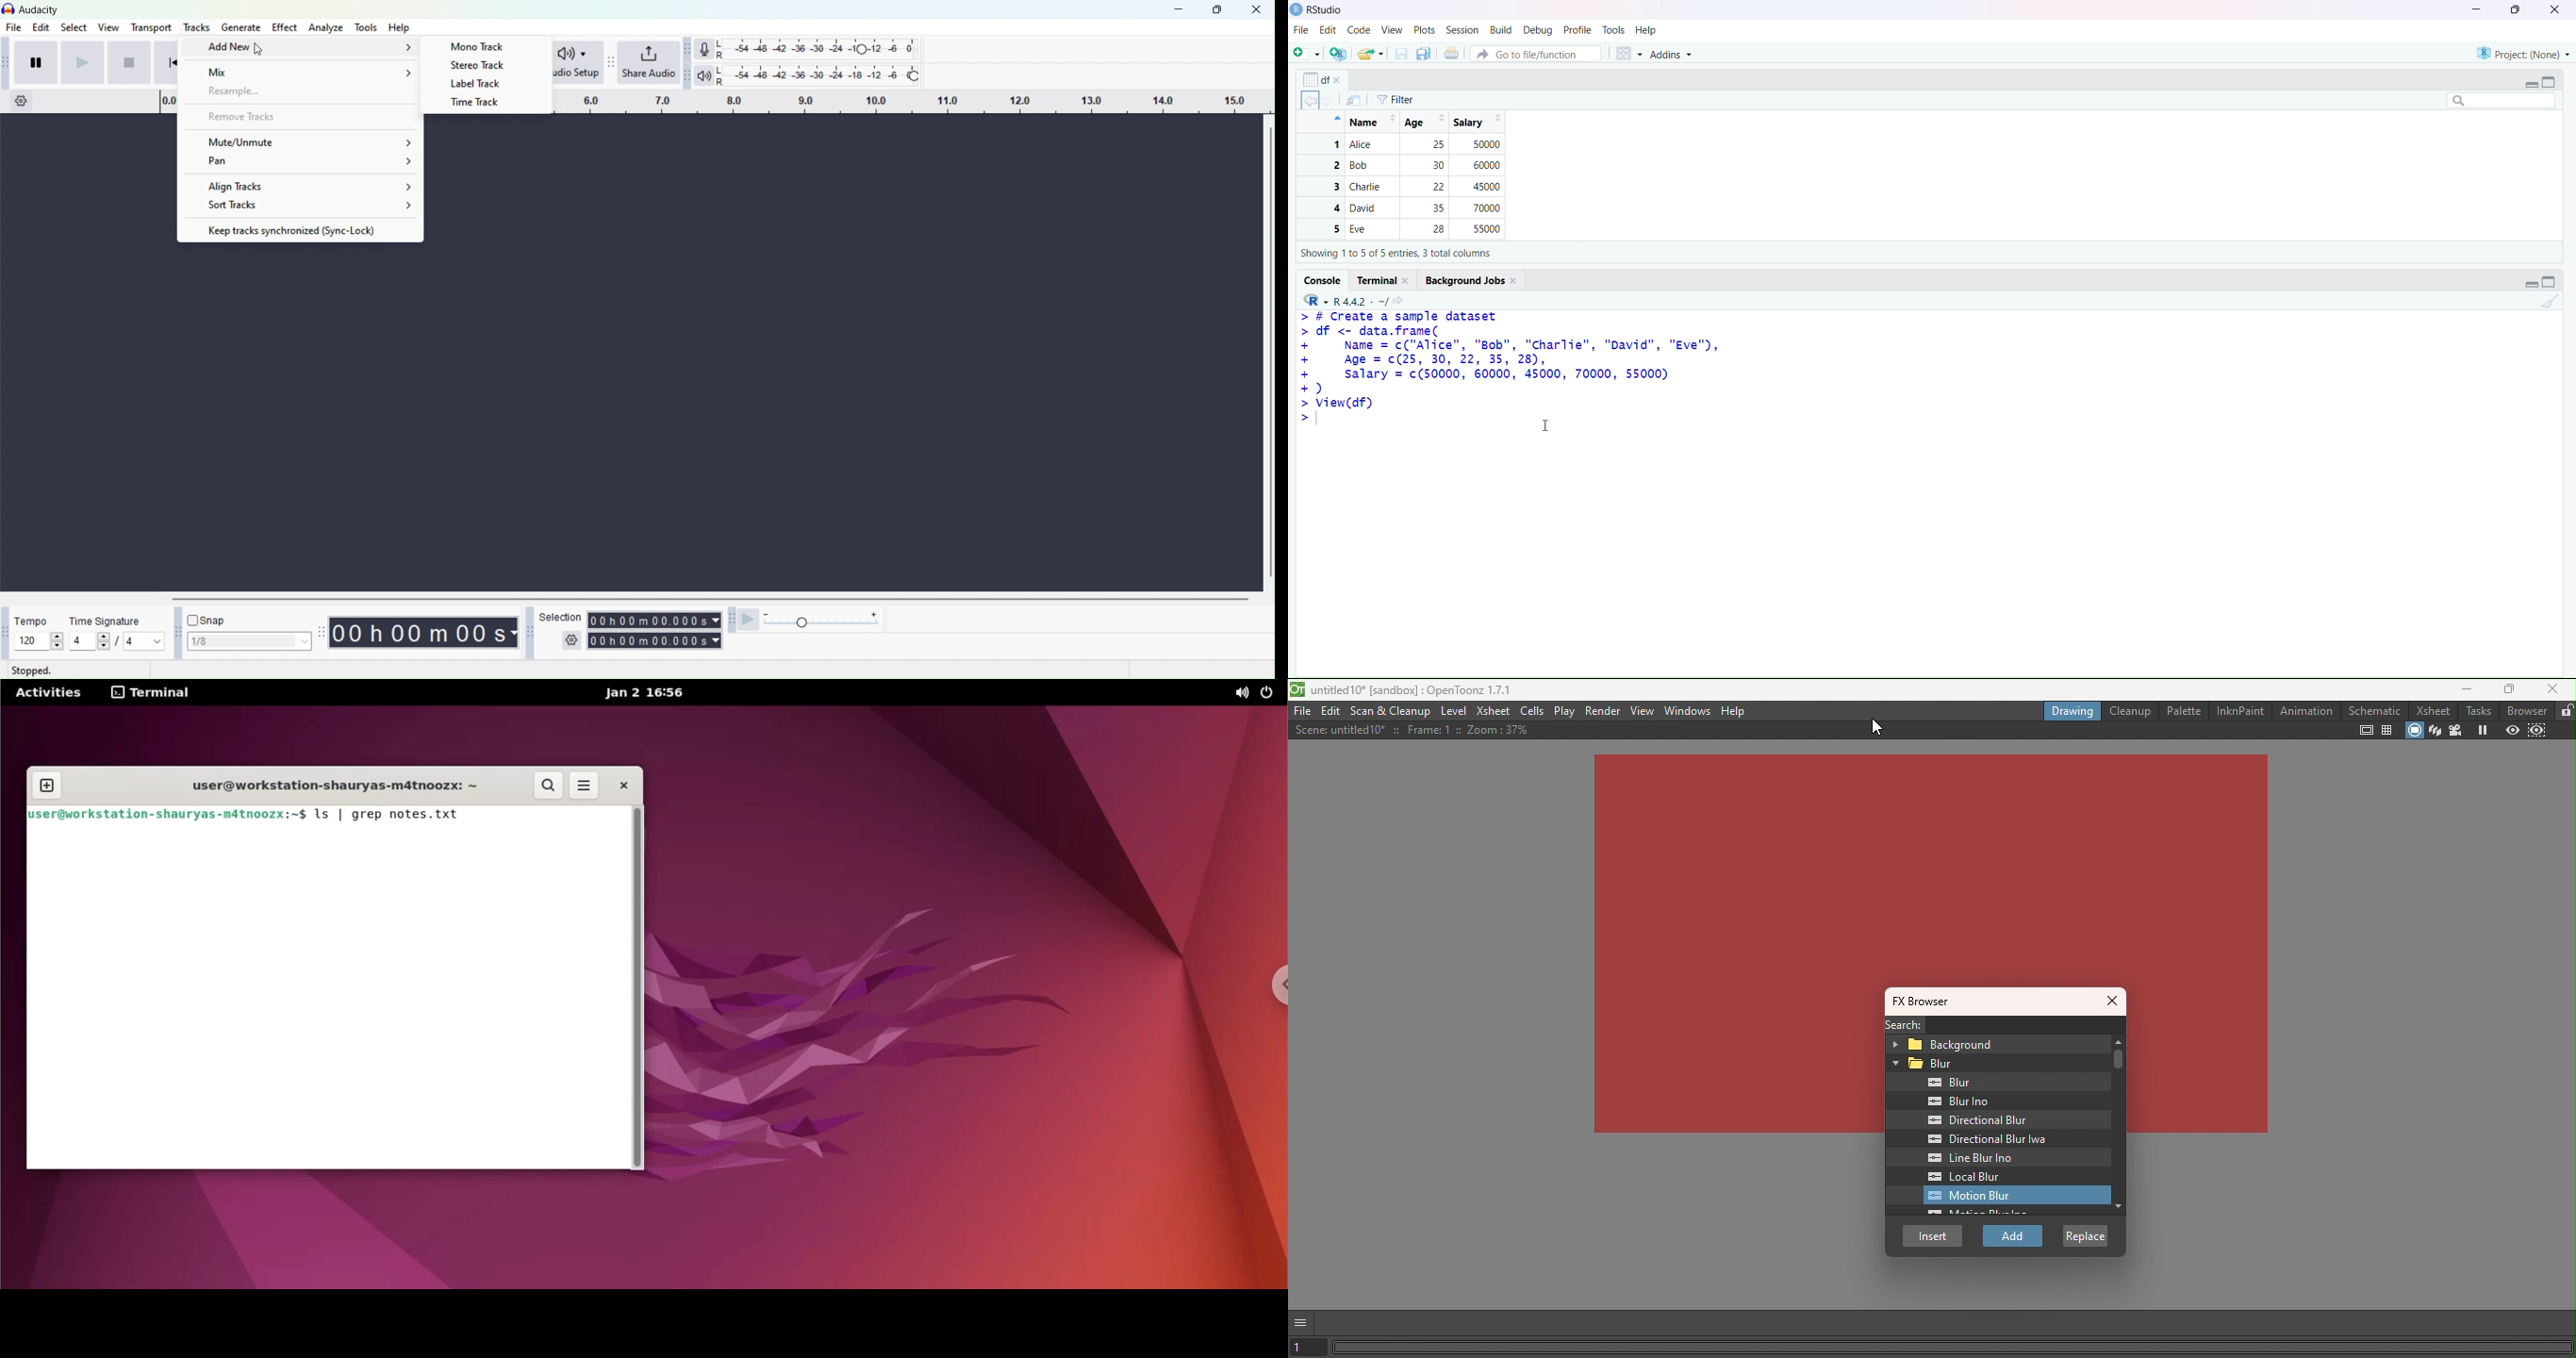 The height and width of the screenshot is (1372, 2576). What do you see at coordinates (650, 63) in the screenshot?
I see `Share audio` at bounding box center [650, 63].